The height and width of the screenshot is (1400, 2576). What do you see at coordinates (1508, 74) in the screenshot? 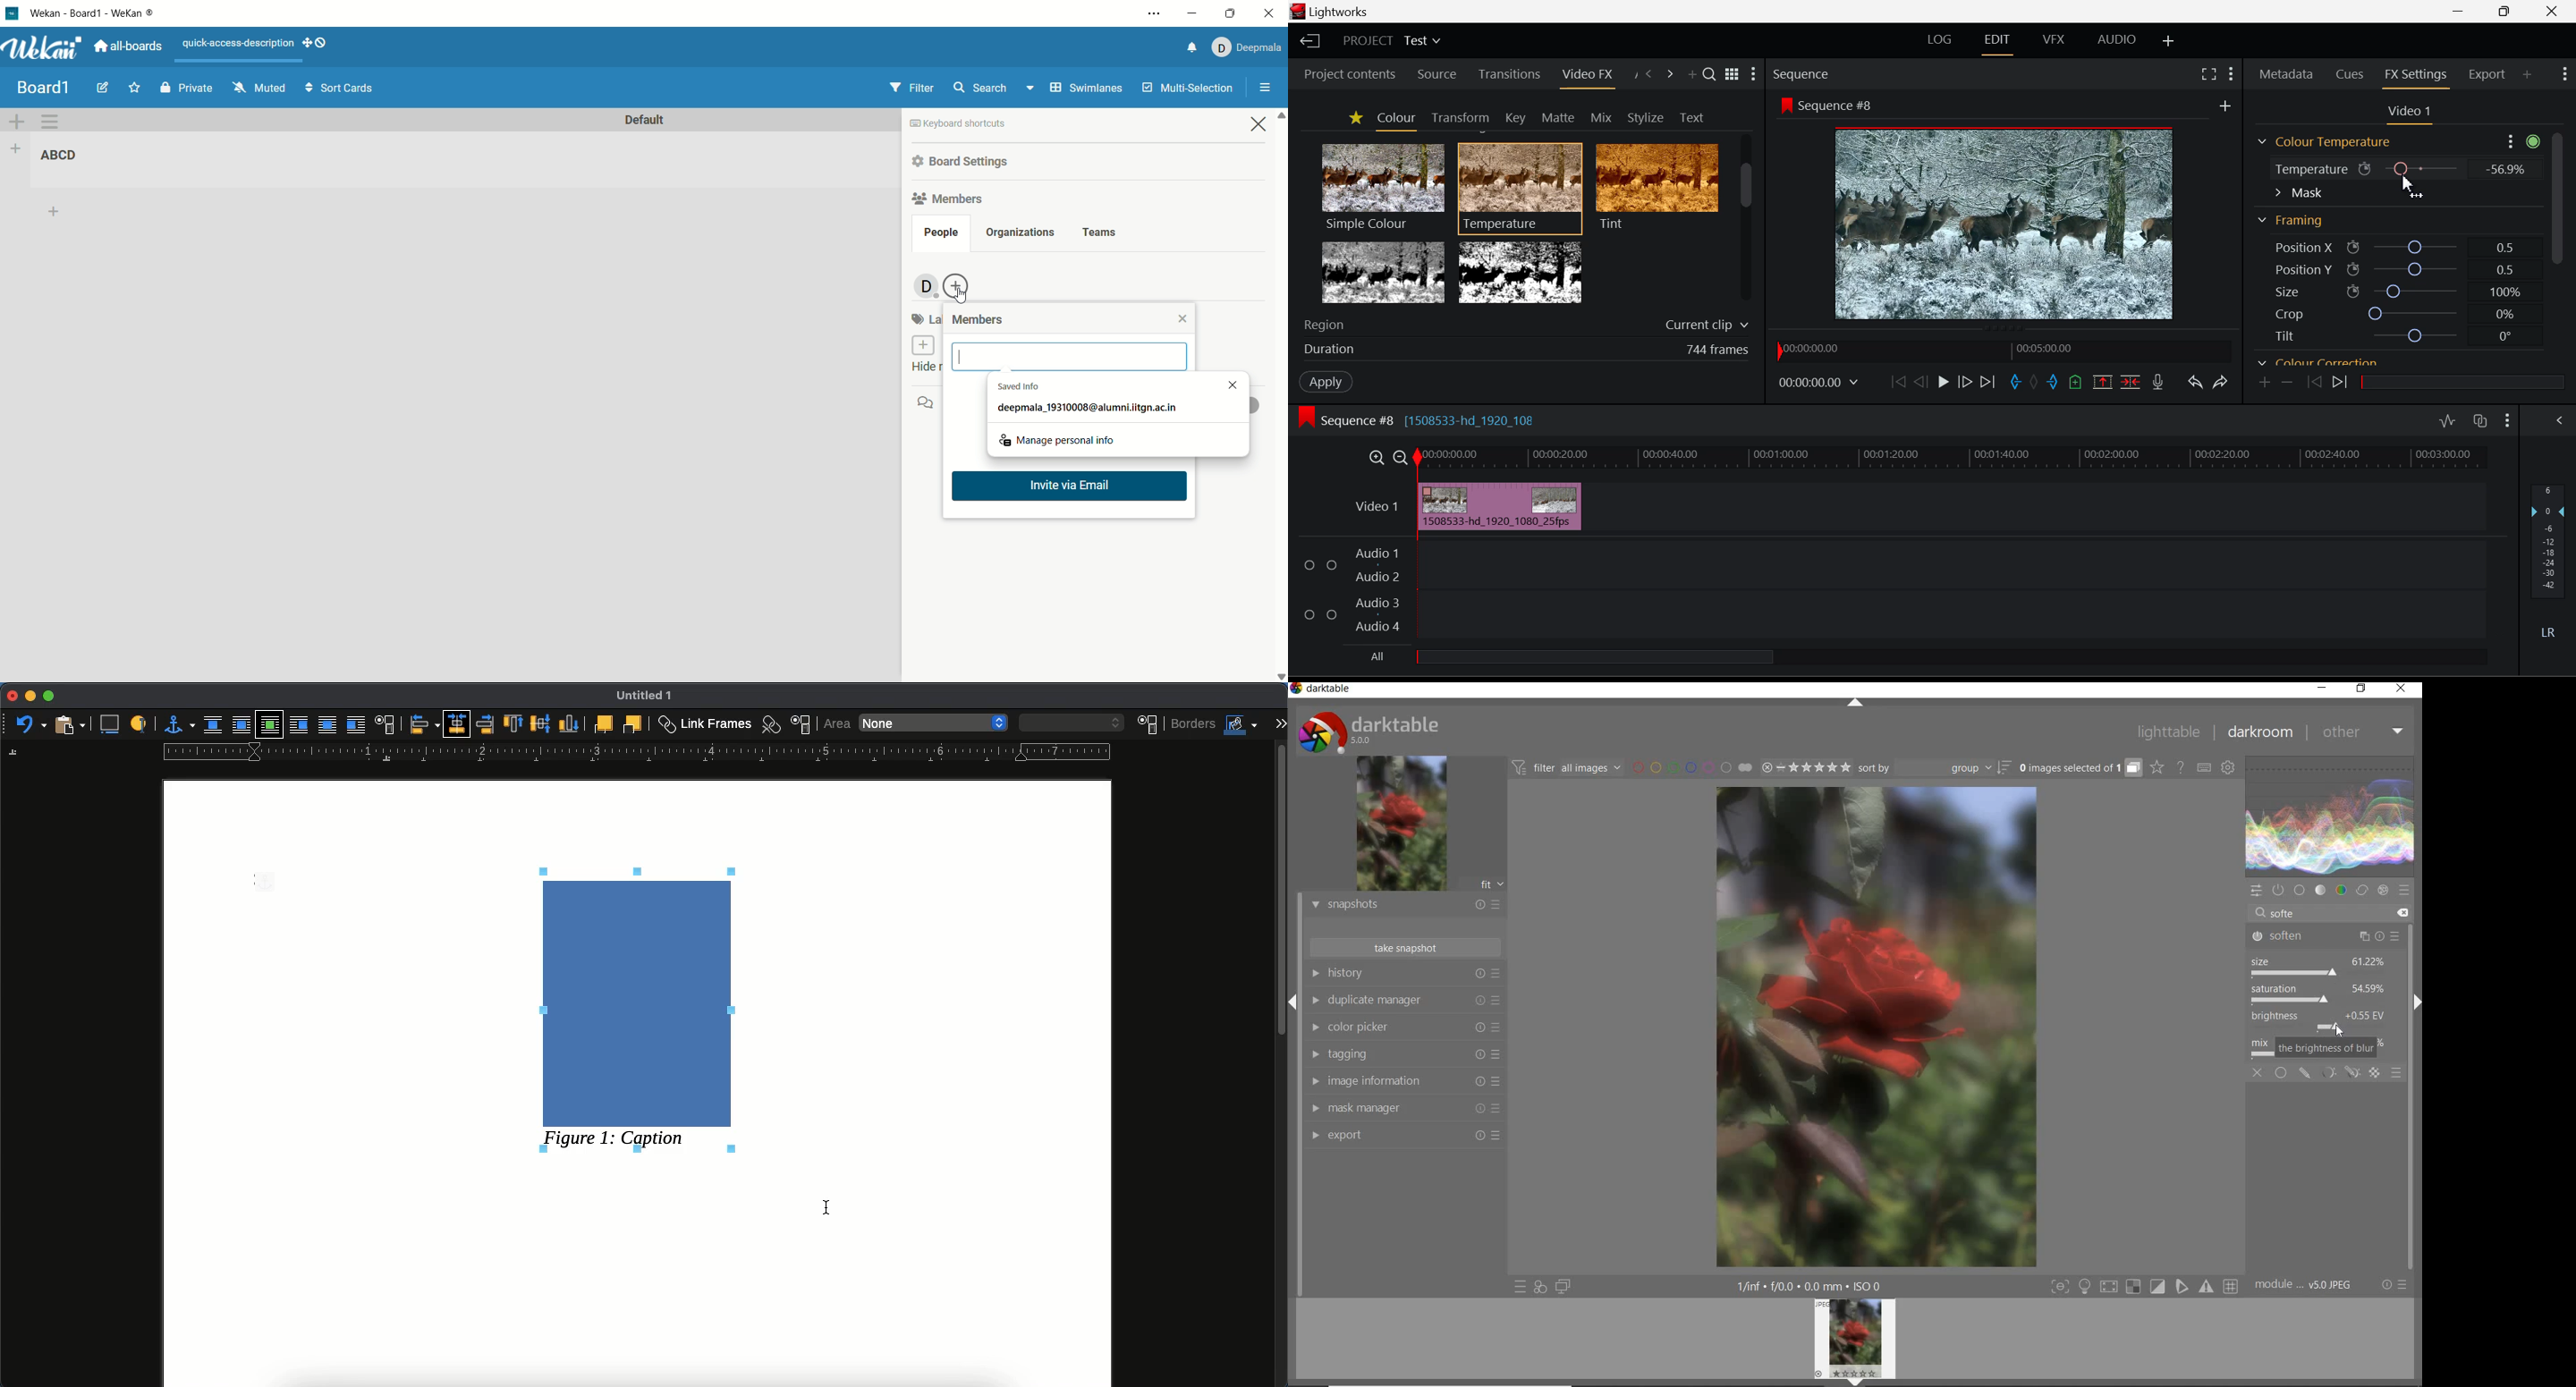
I see `Transitions` at bounding box center [1508, 74].